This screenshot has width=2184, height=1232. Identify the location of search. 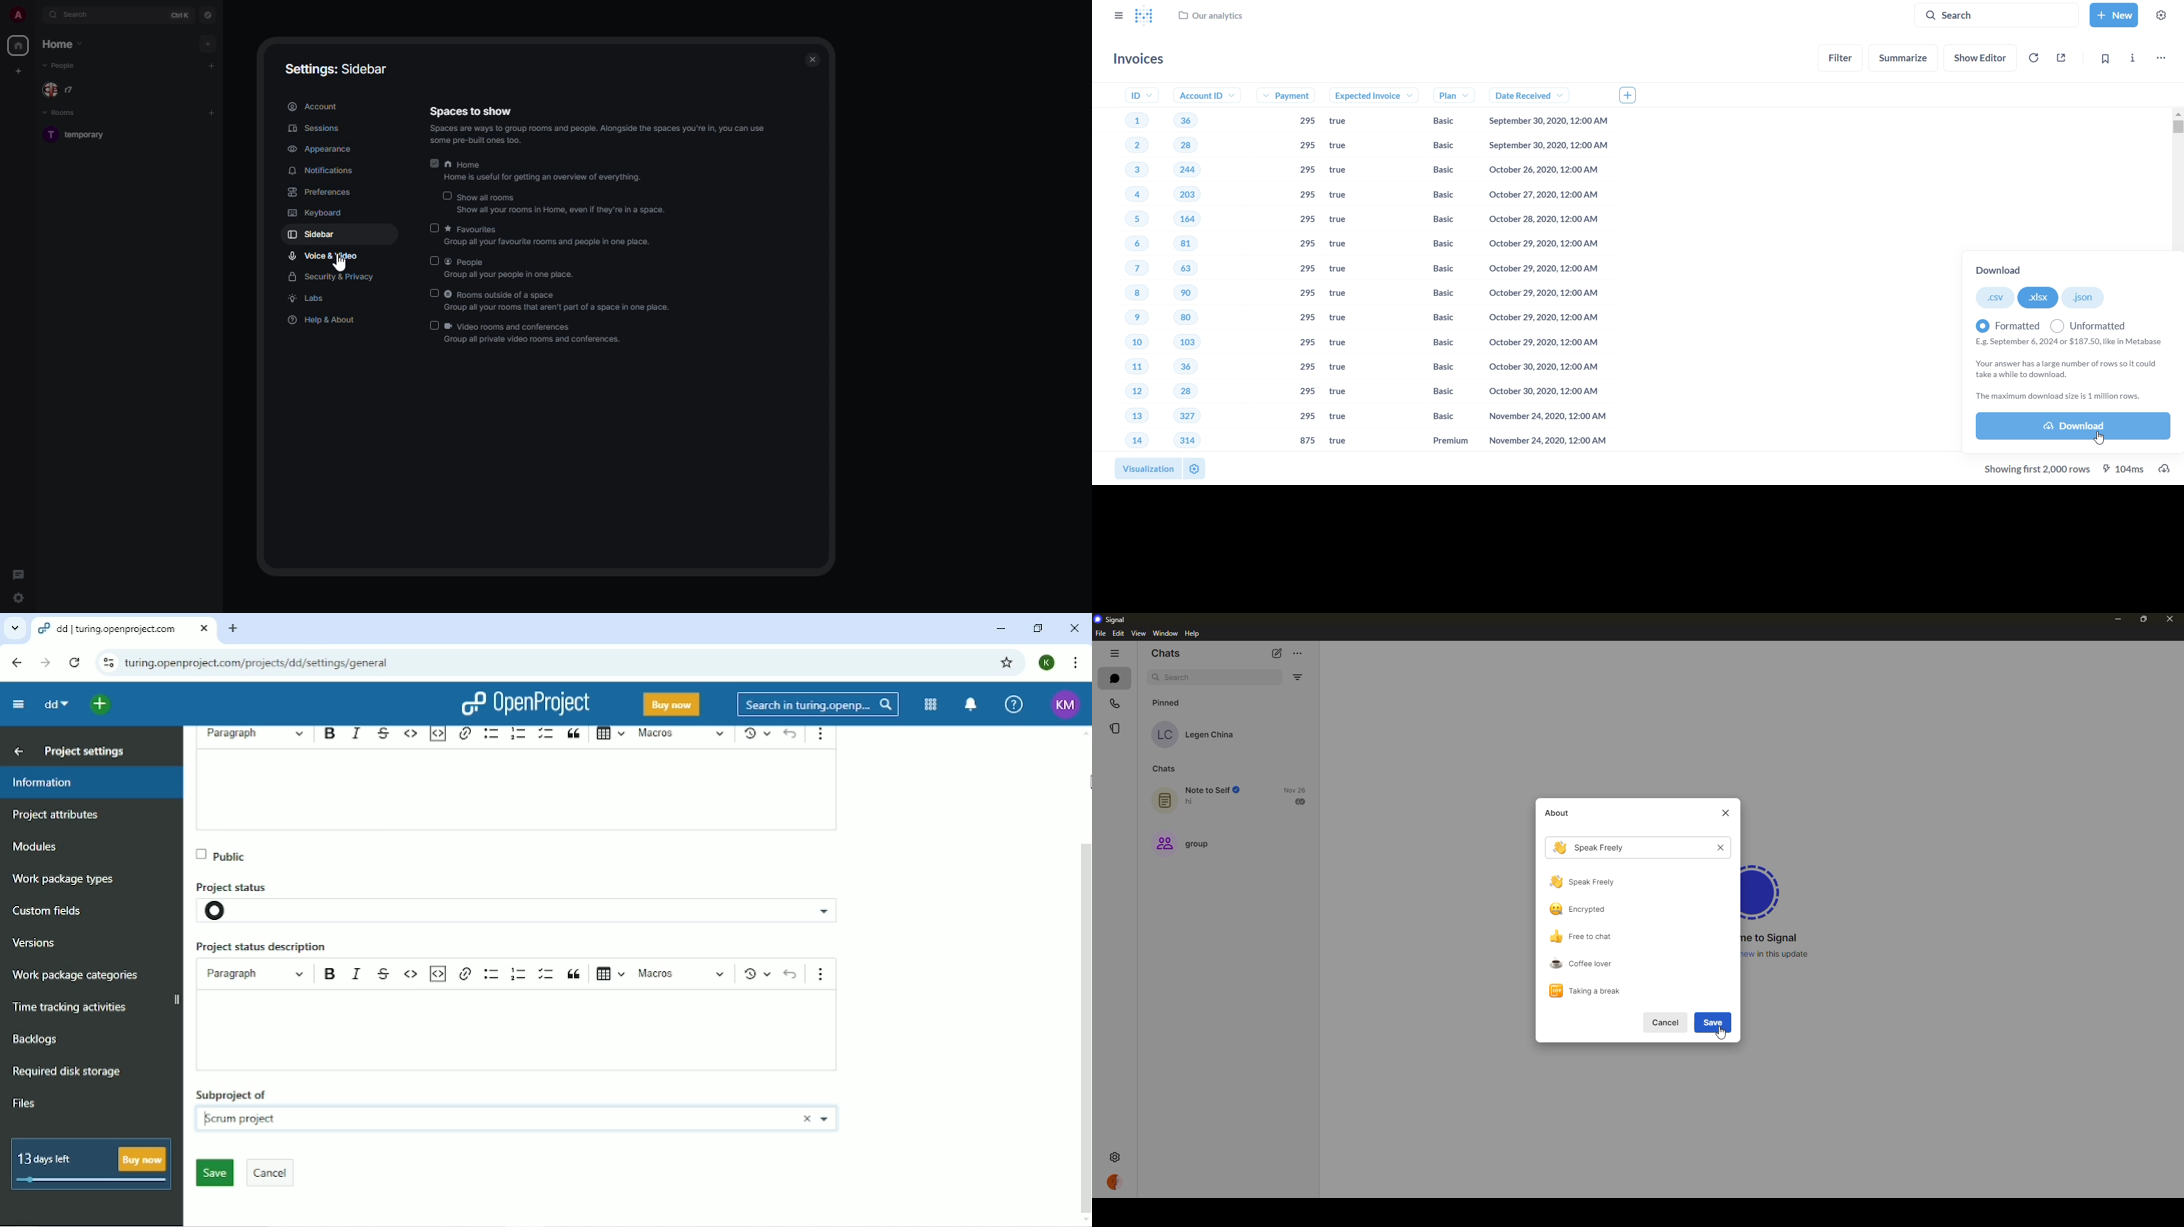
(77, 14).